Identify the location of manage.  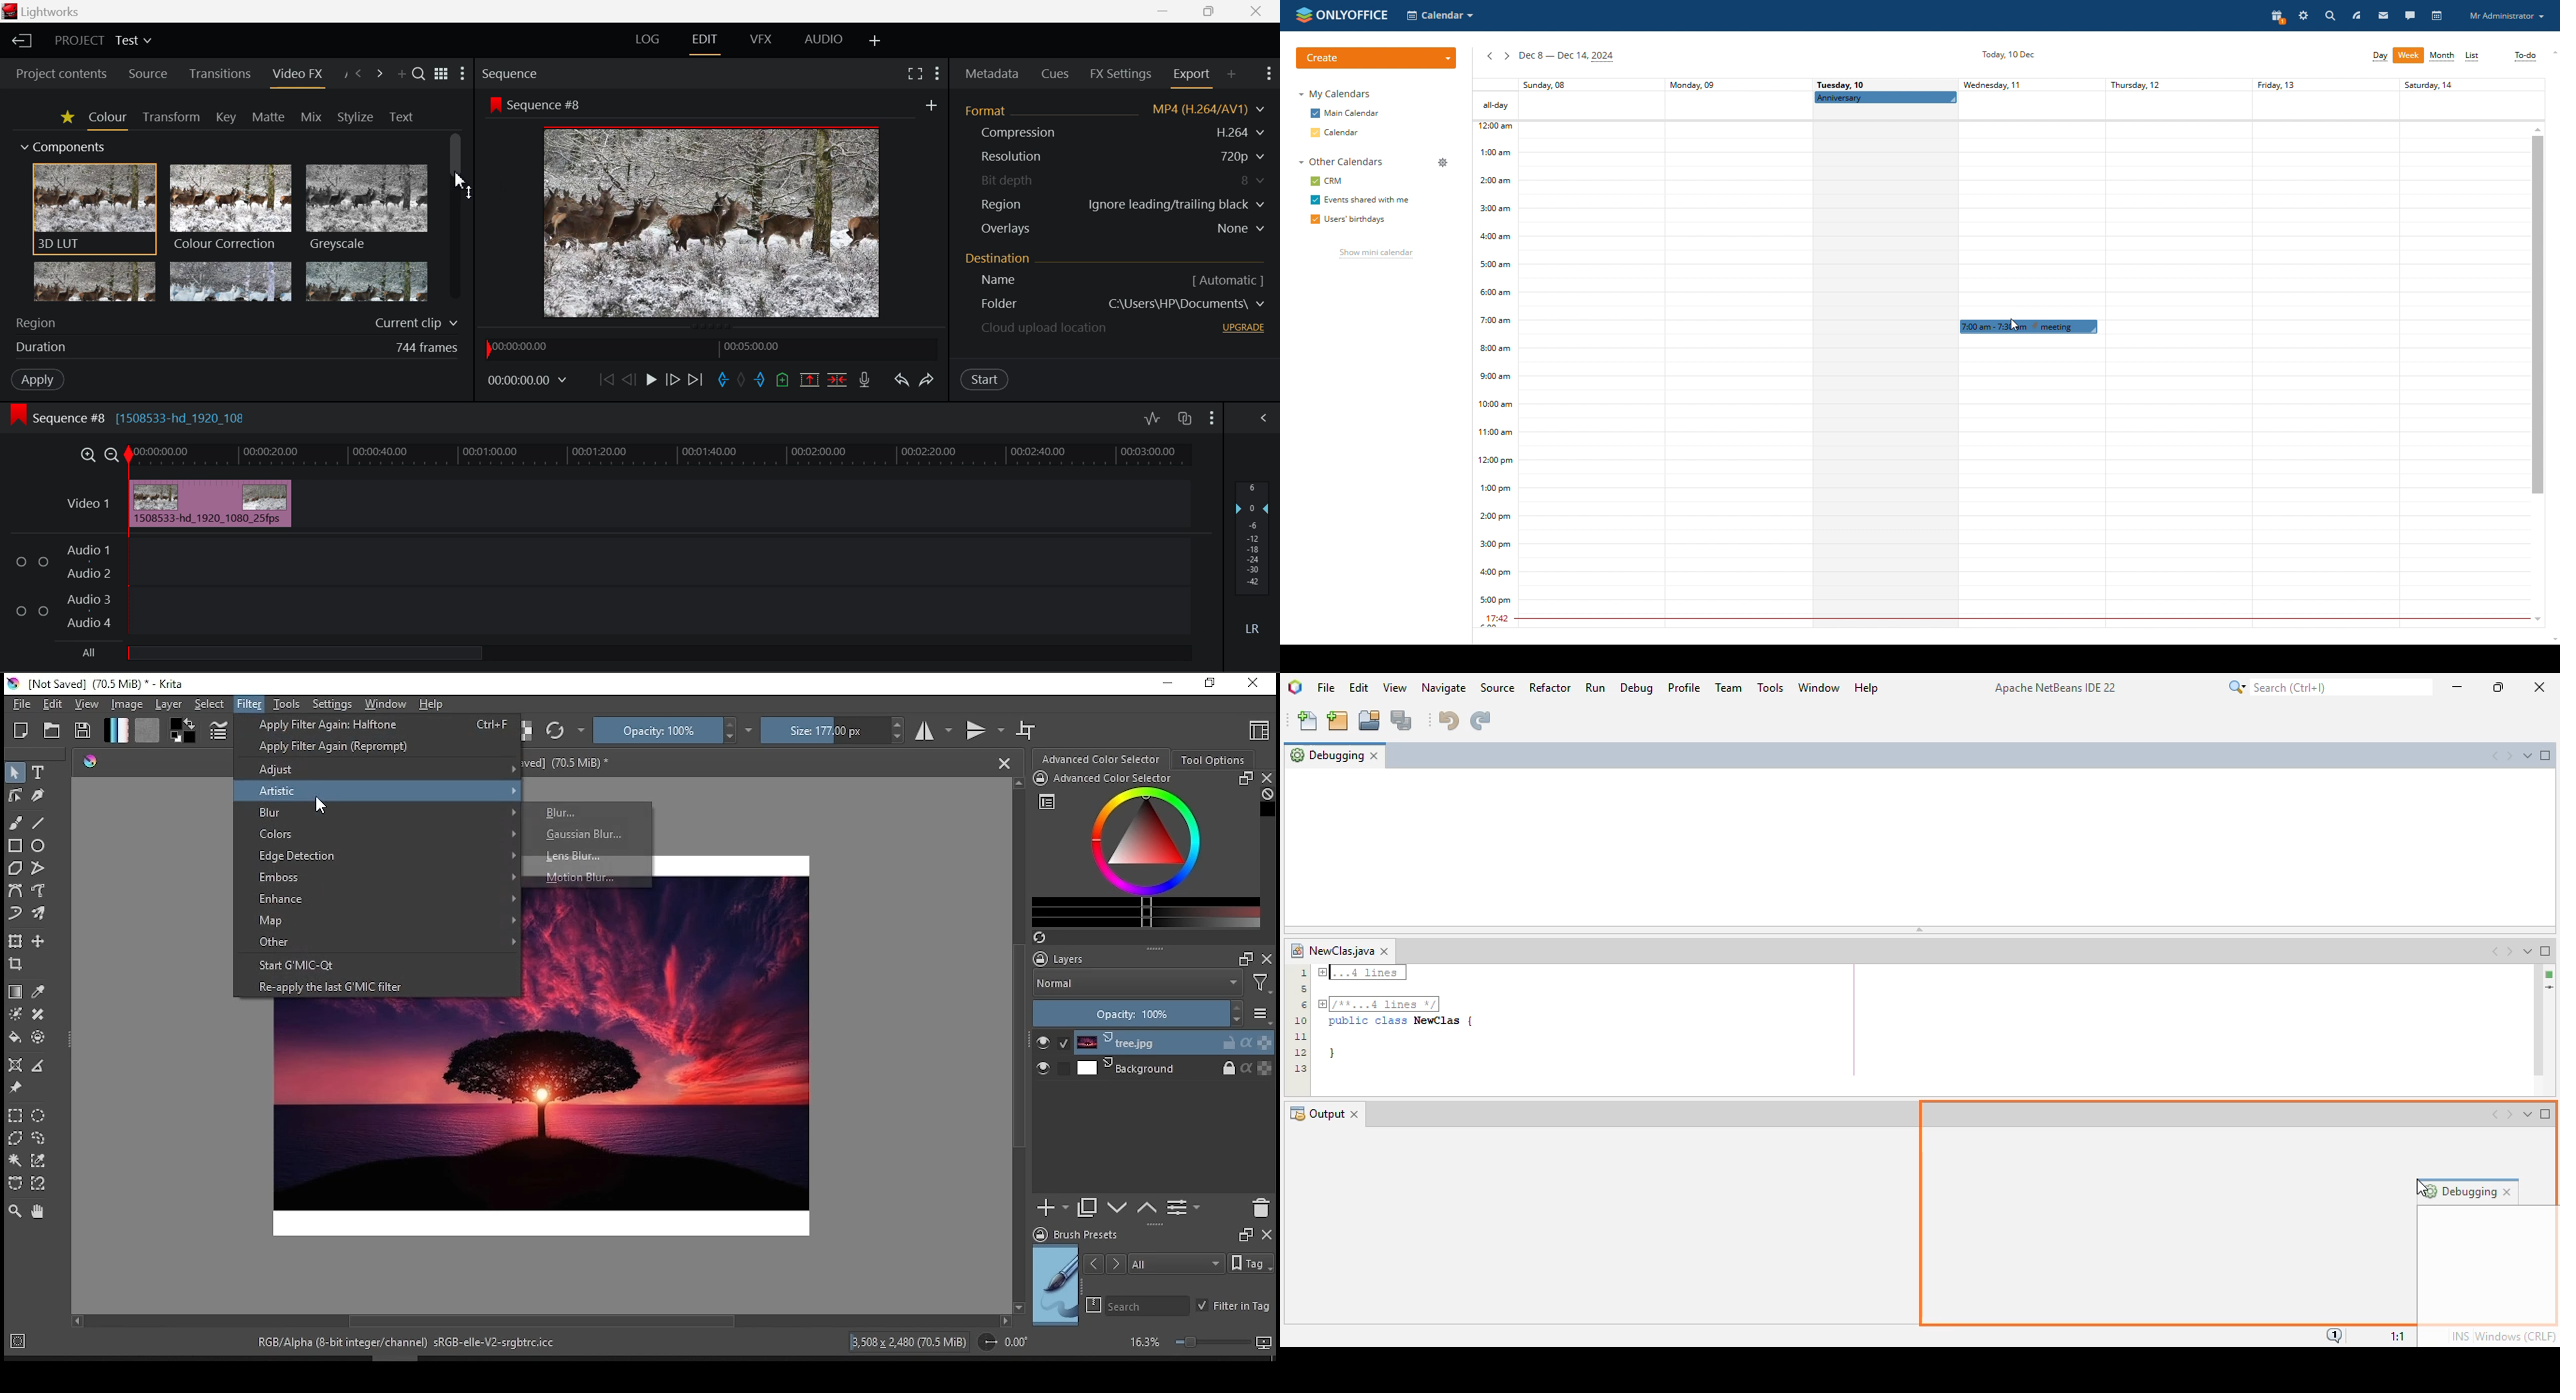
(1443, 162).